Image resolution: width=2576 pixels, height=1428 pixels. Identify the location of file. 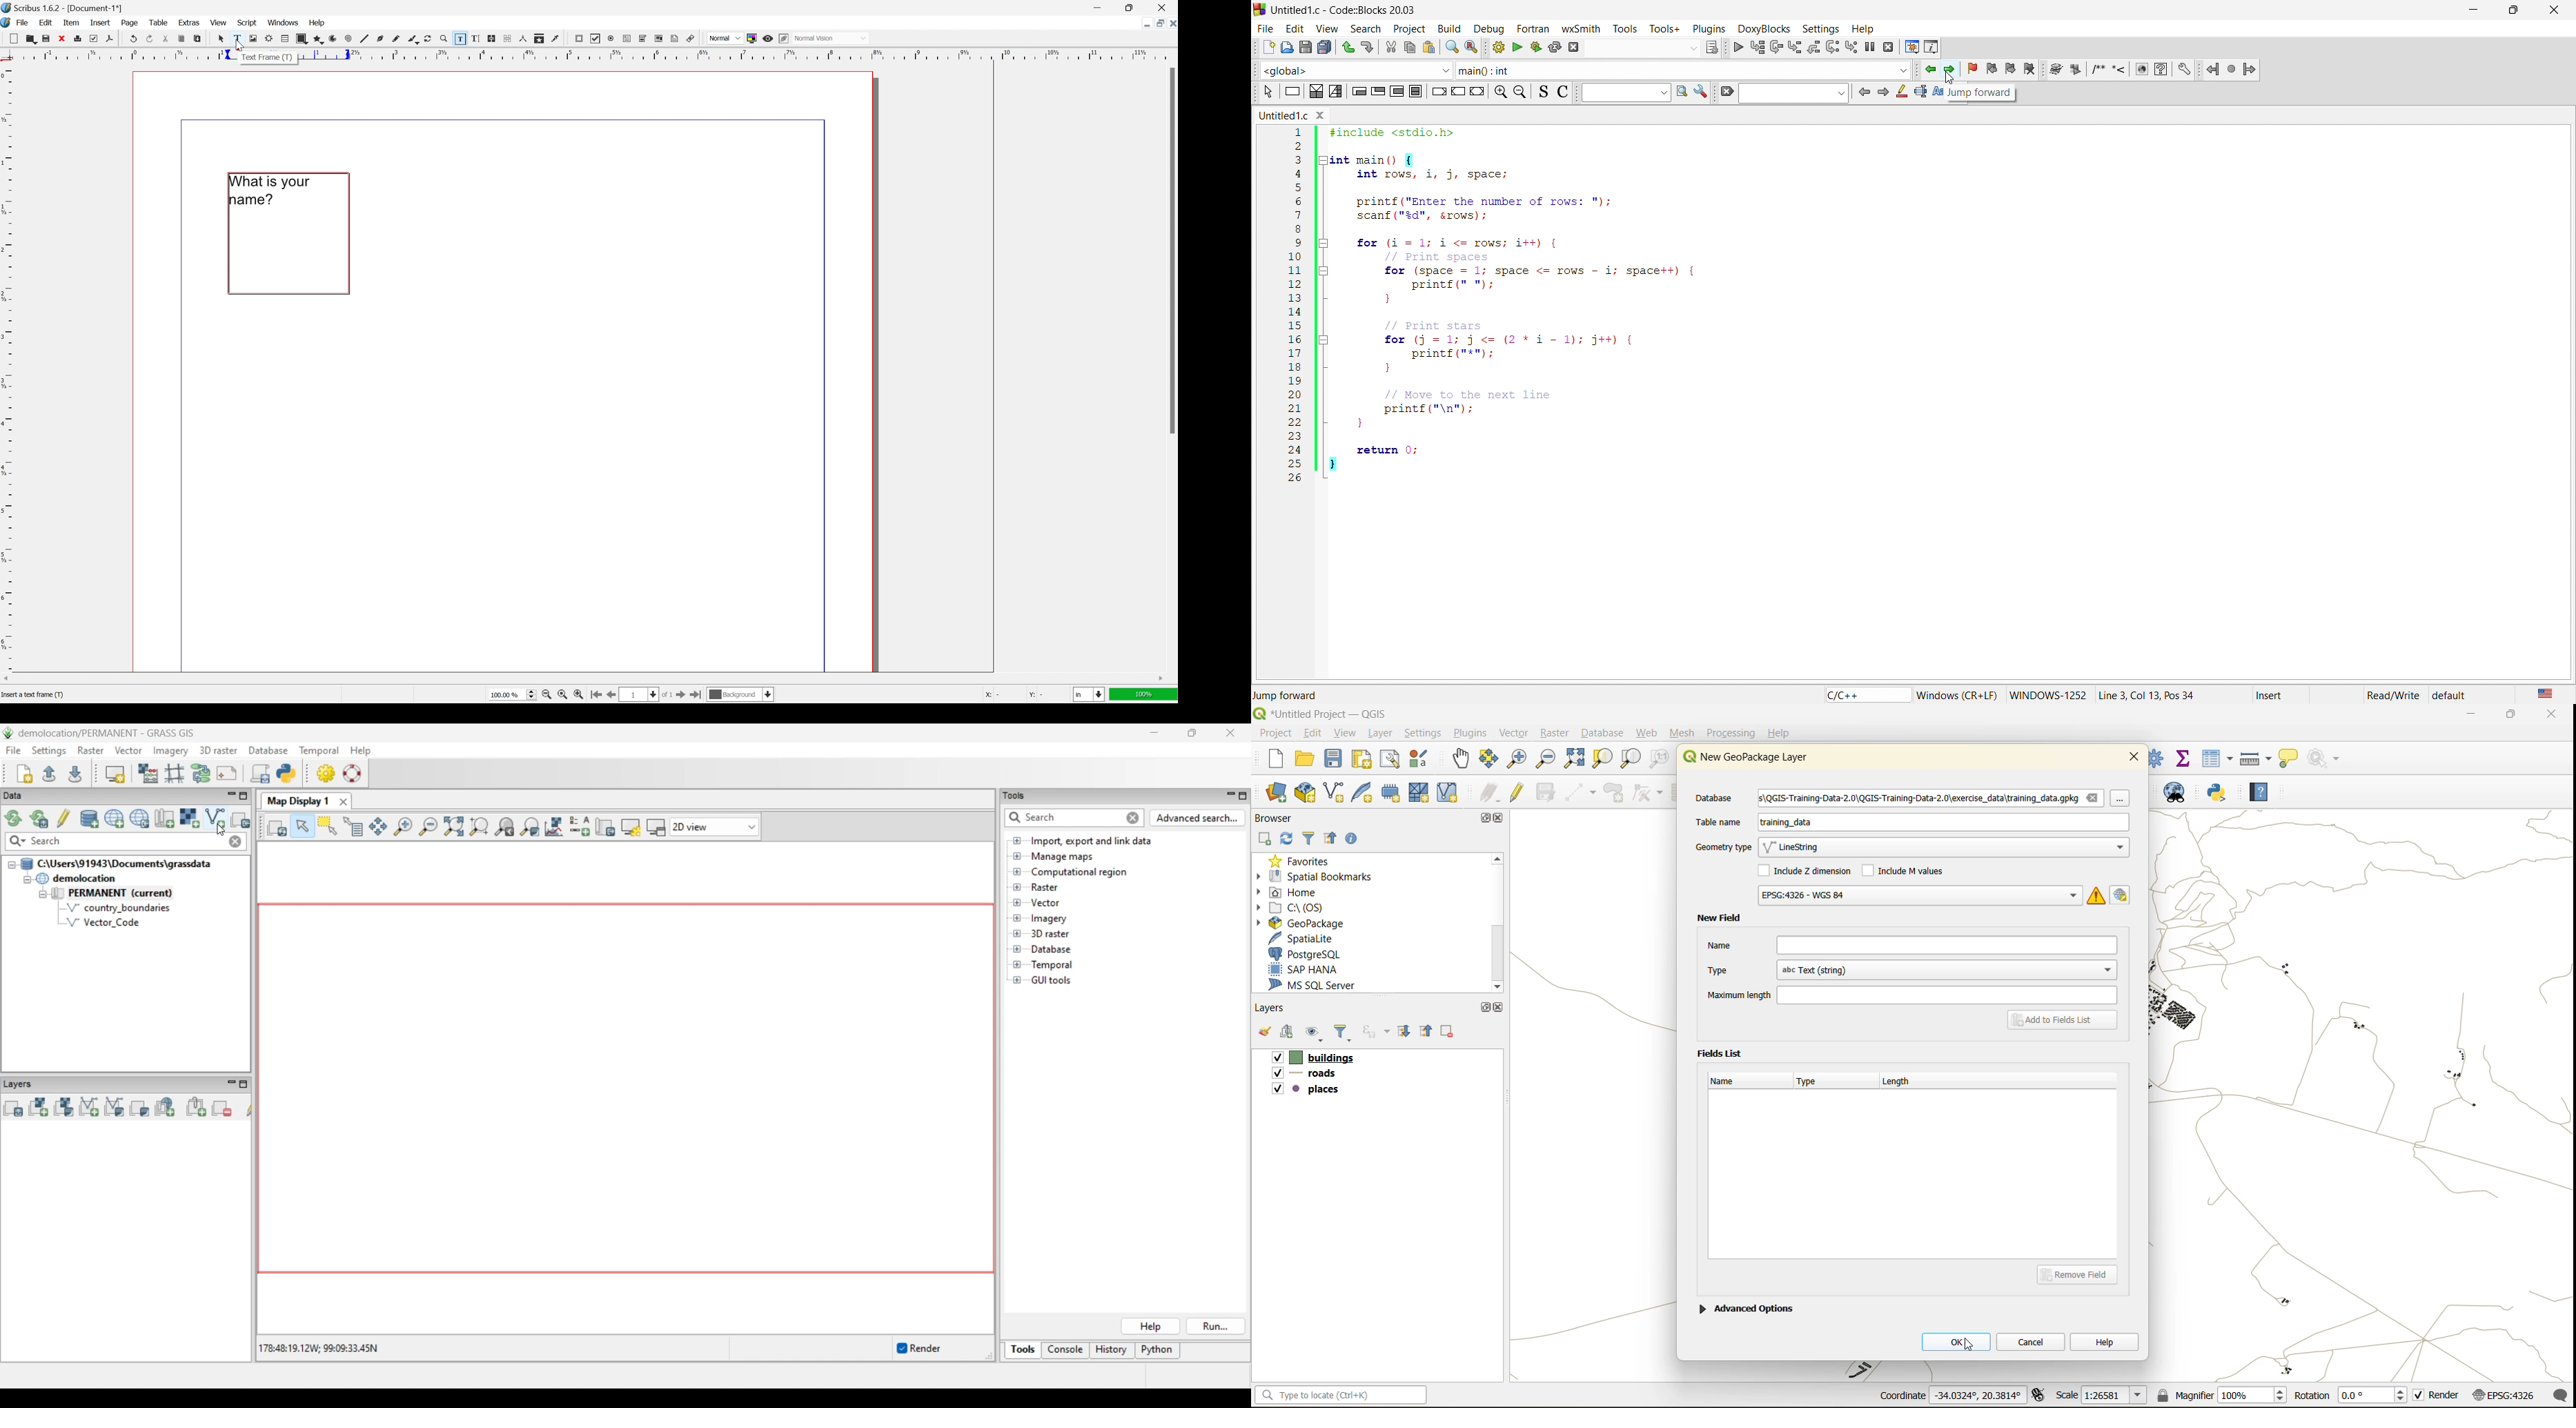
(23, 23).